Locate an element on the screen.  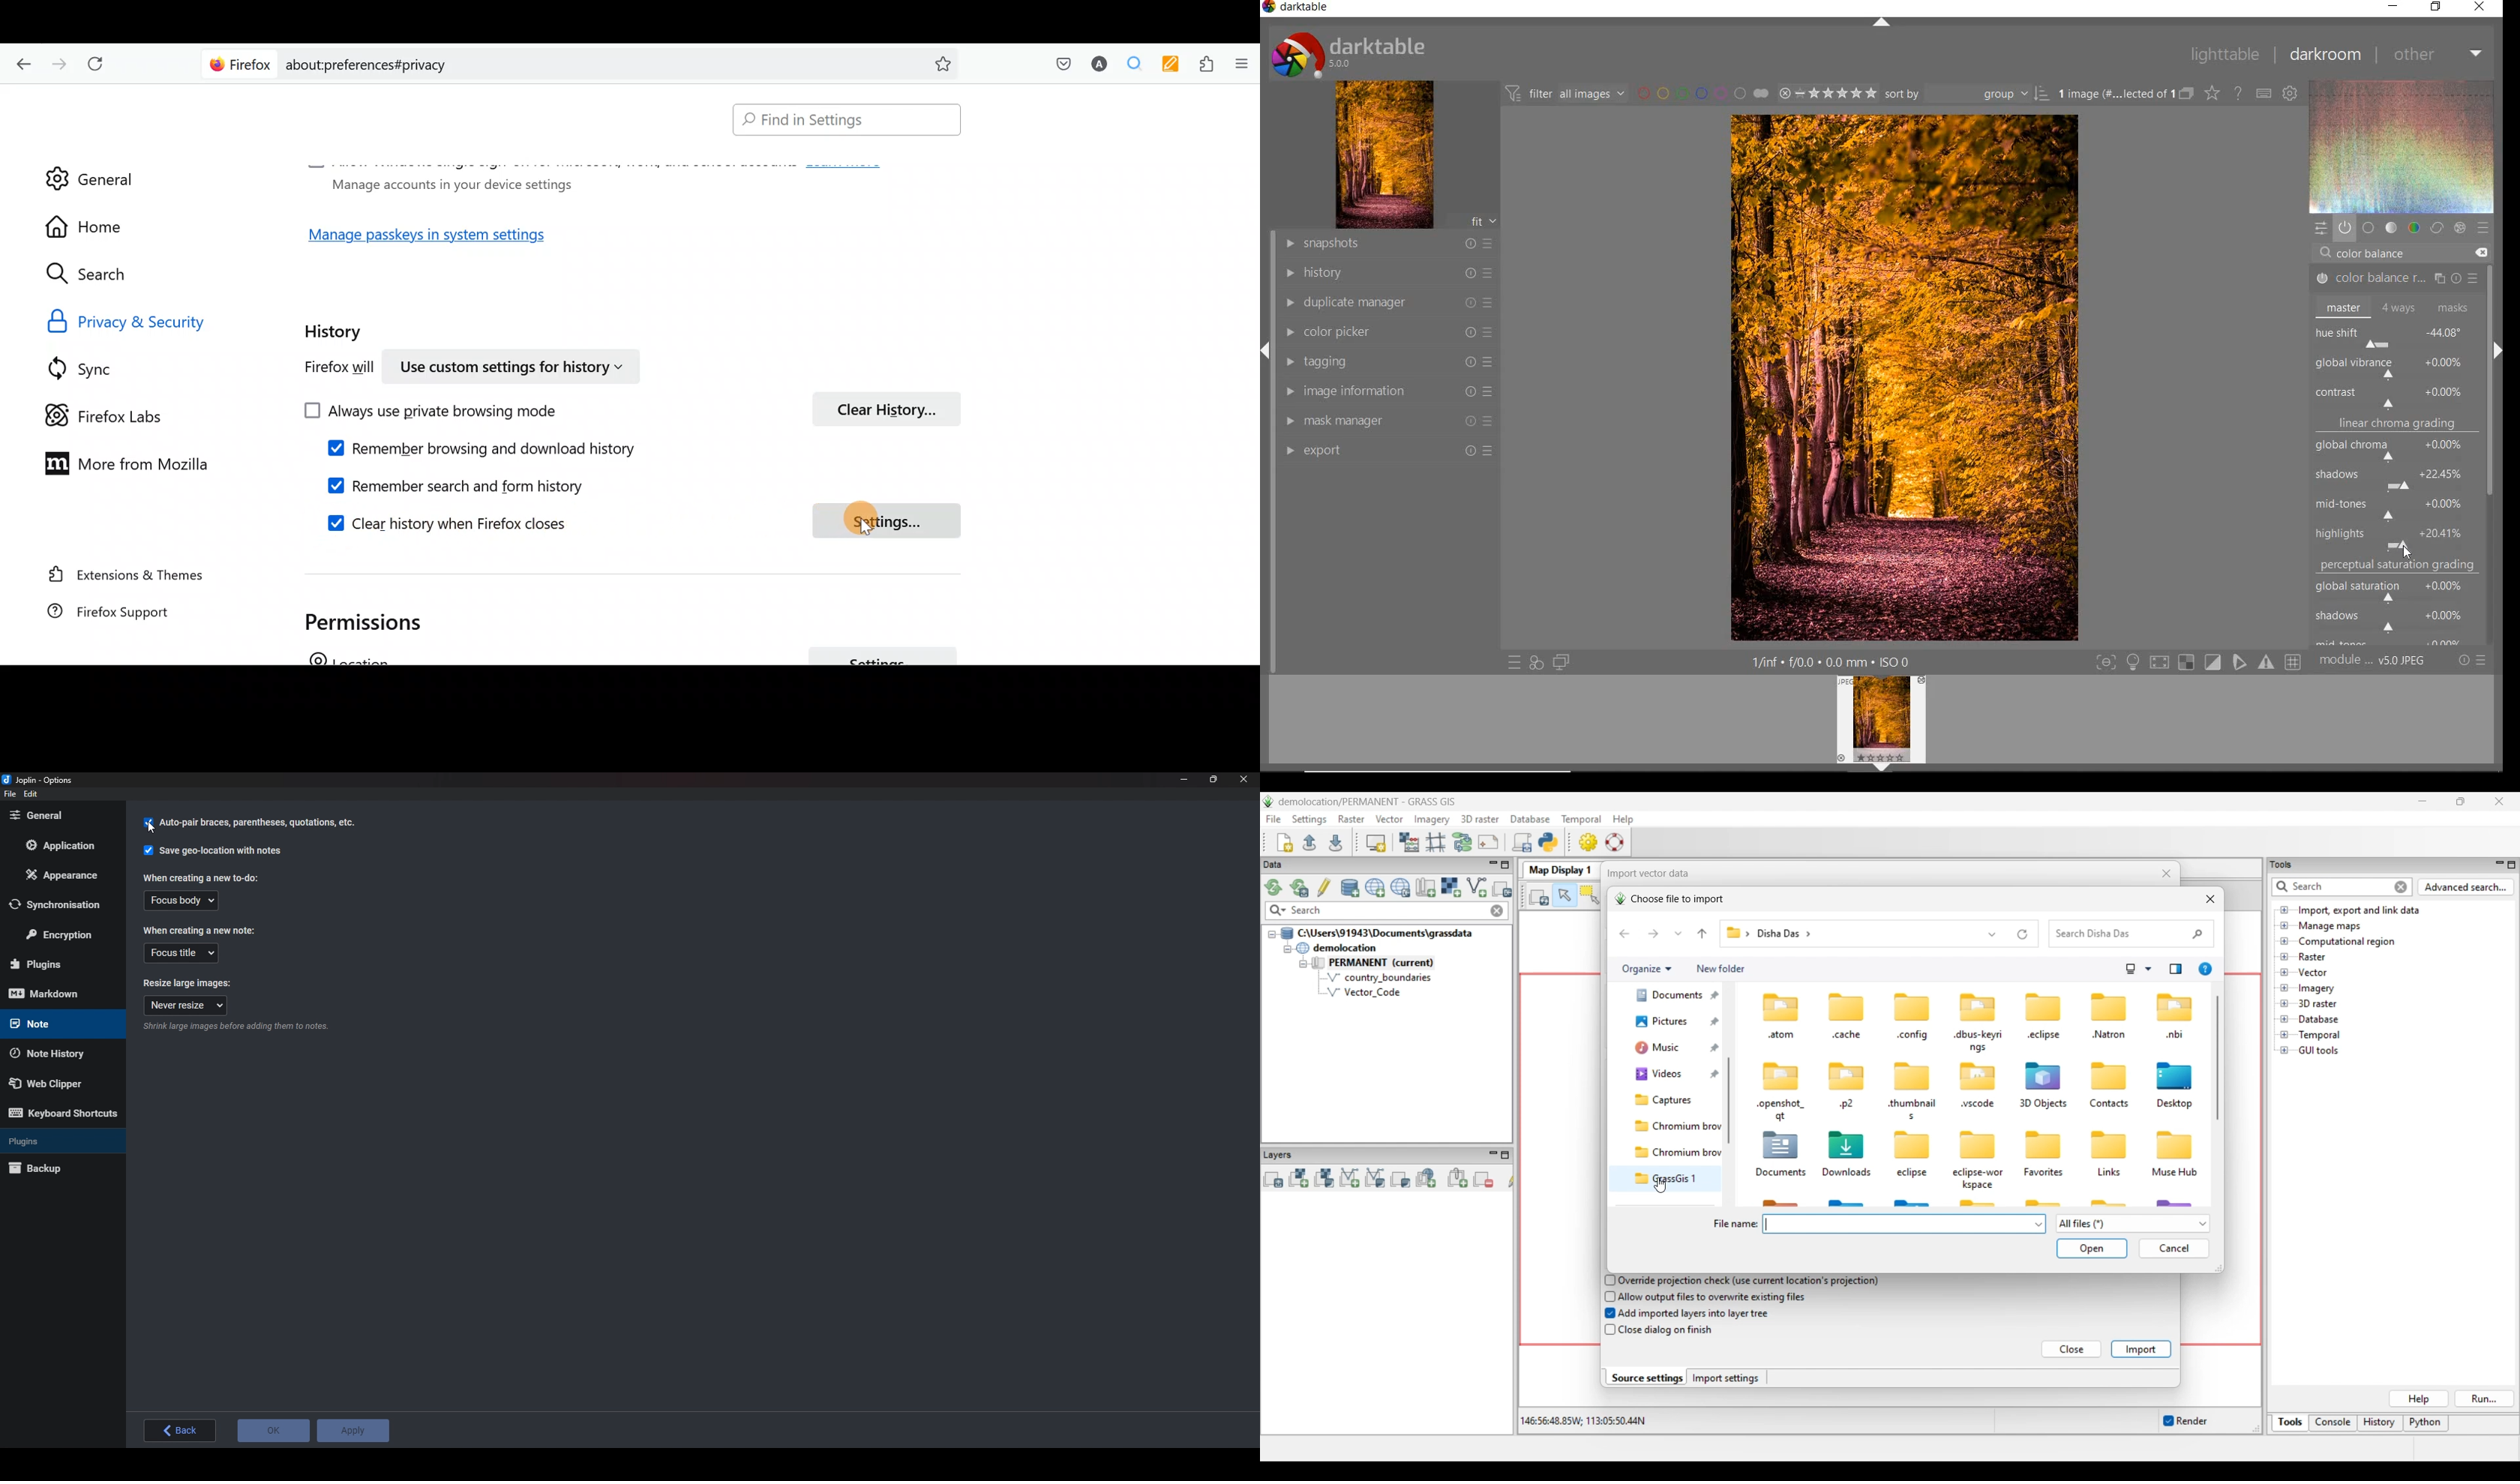
Home is located at coordinates (97, 226).